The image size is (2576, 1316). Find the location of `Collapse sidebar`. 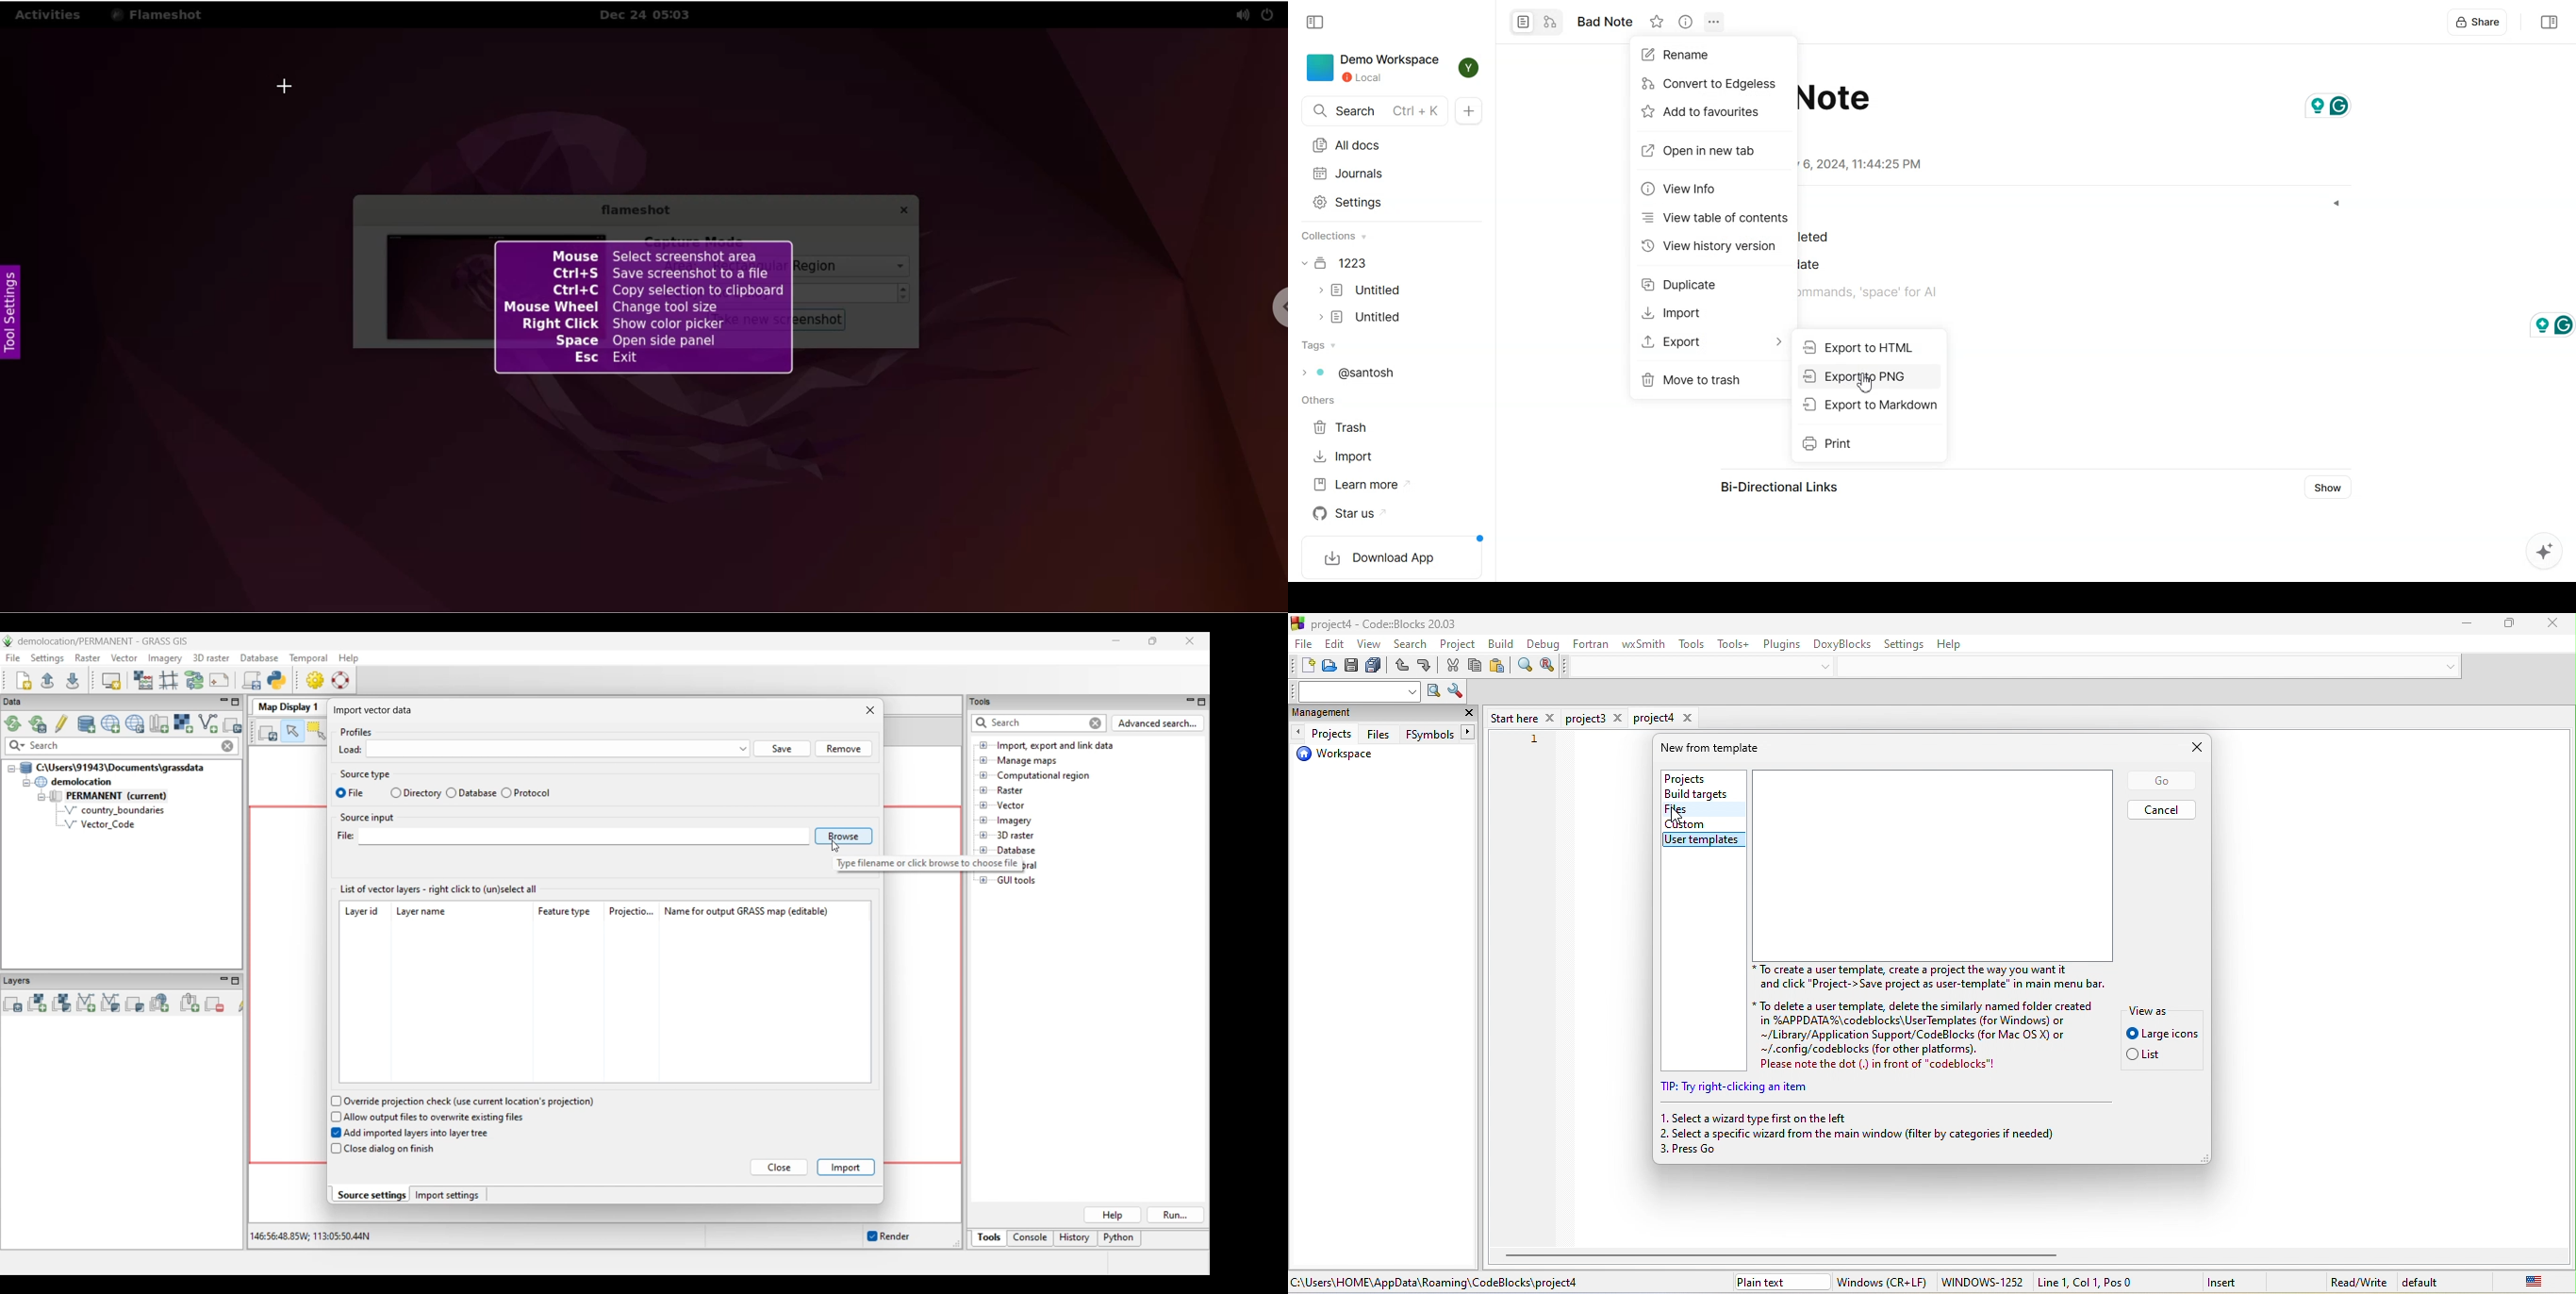

Collapse sidebar is located at coordinates (1316, 22).